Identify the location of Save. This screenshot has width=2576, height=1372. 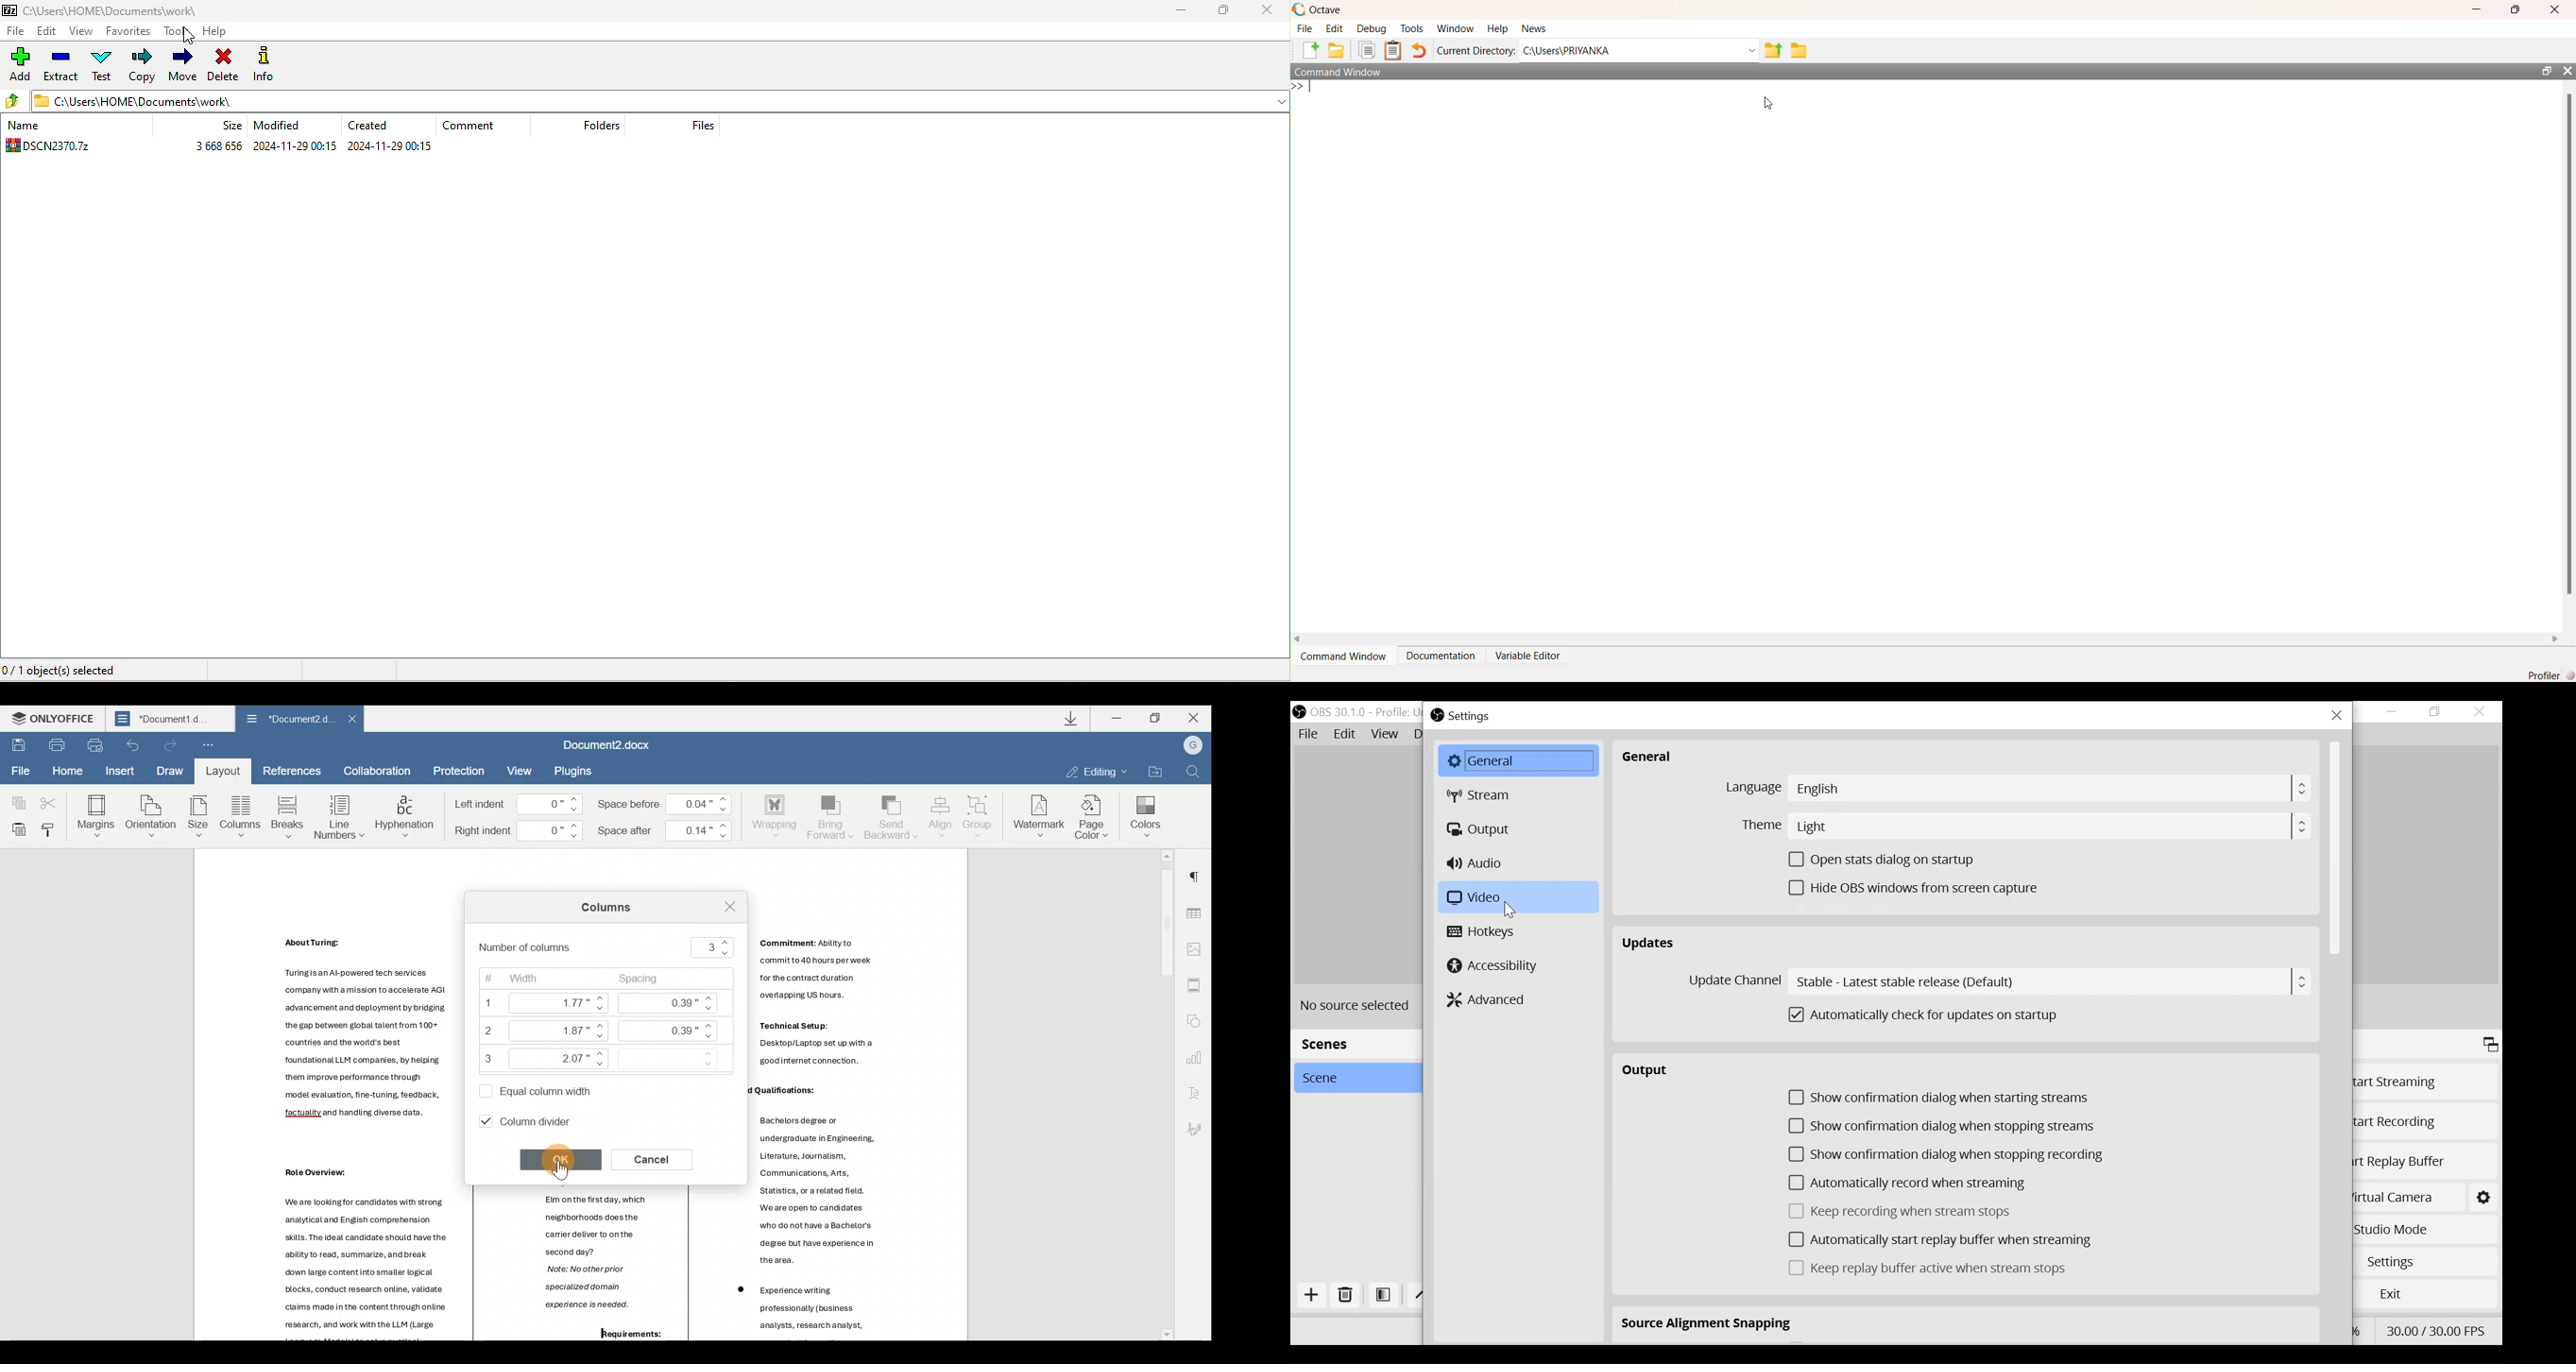
(16, 746).